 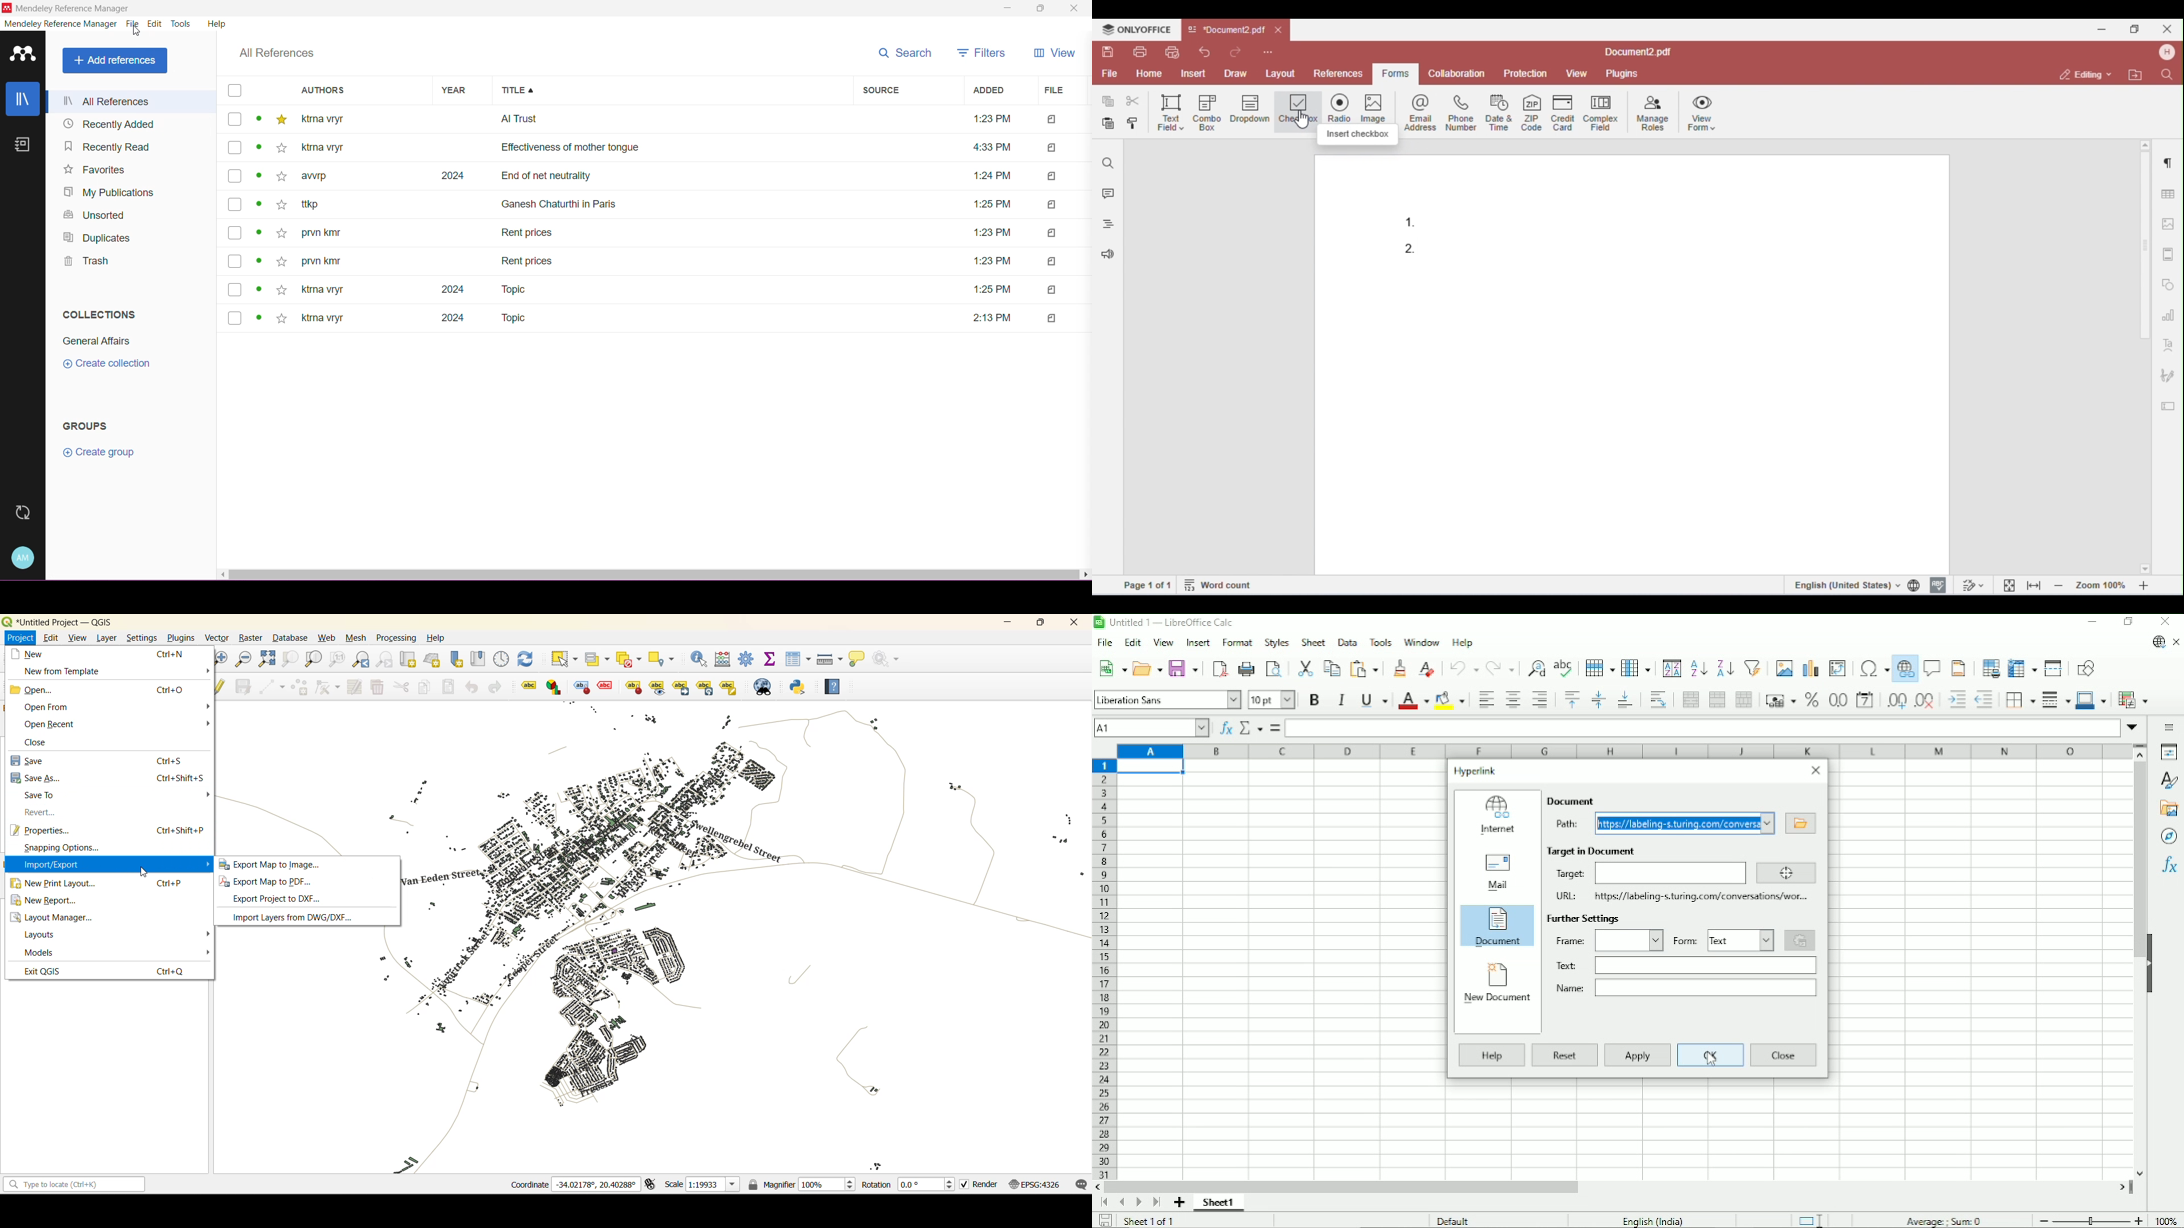 I want to click on Border style, so click(x=2056, y=700).